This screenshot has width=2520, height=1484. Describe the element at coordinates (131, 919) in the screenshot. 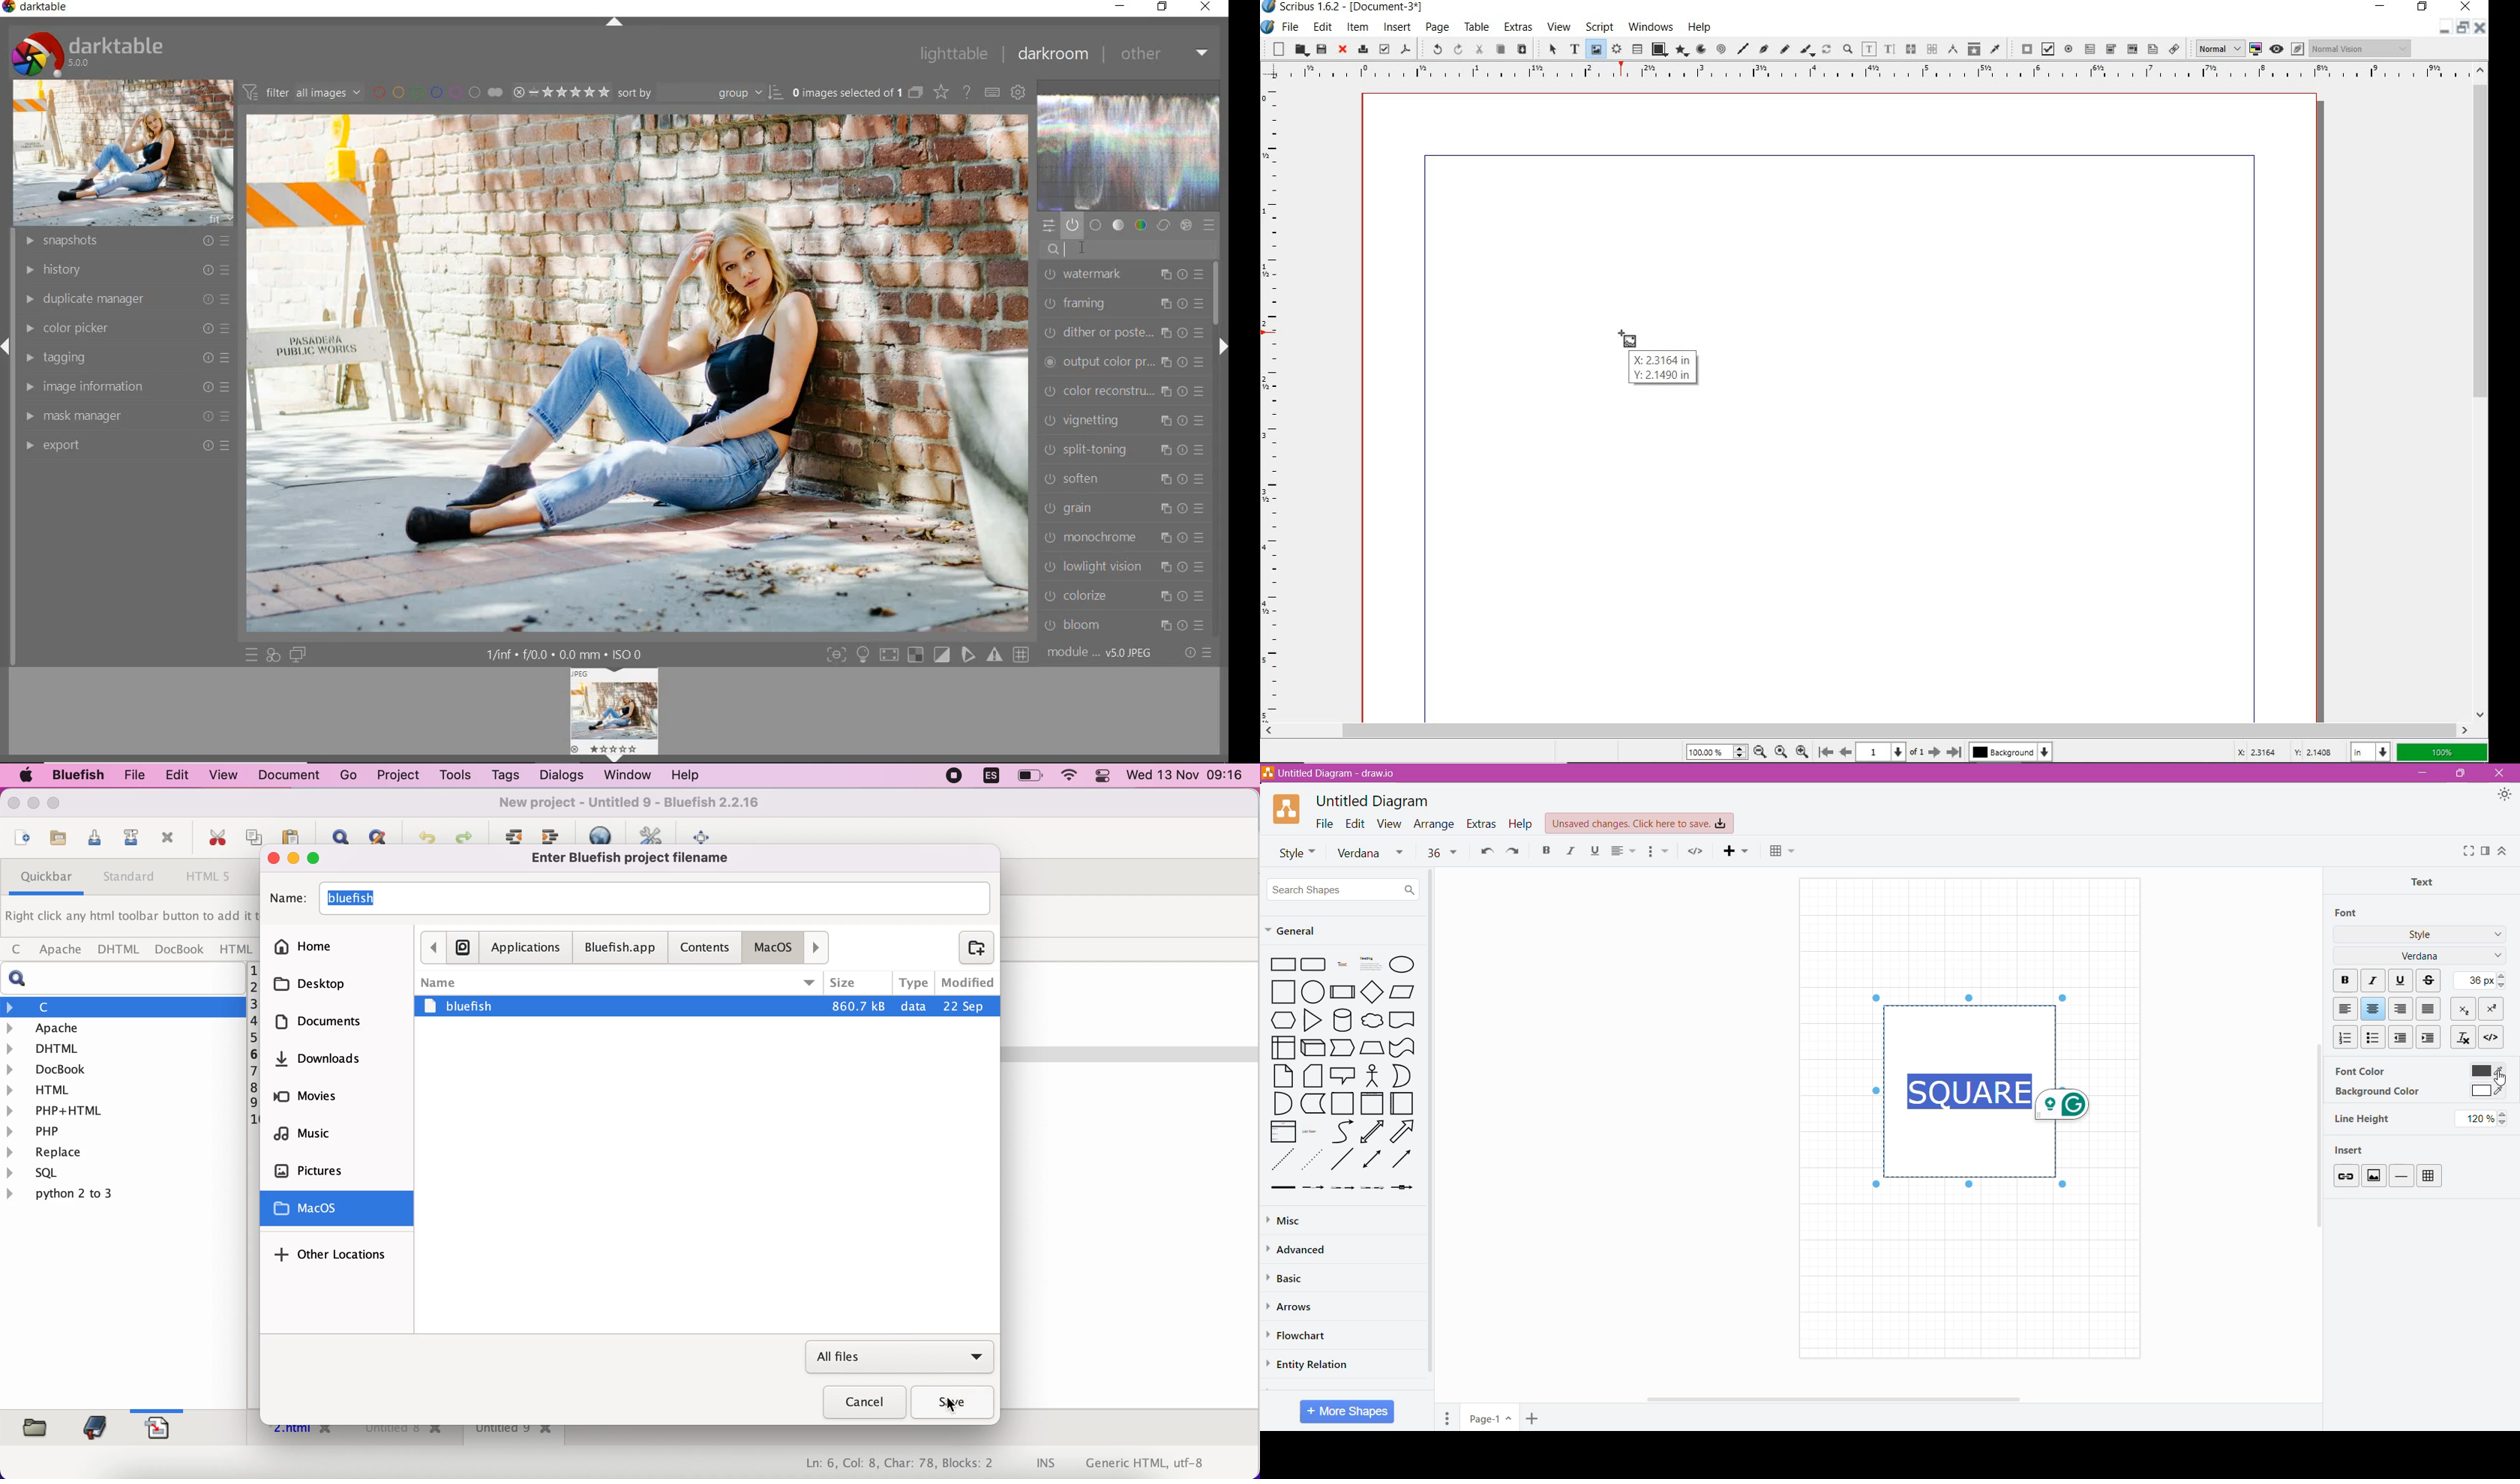

I see `right click any html toolbar button to add it to the quickbar` at that location.